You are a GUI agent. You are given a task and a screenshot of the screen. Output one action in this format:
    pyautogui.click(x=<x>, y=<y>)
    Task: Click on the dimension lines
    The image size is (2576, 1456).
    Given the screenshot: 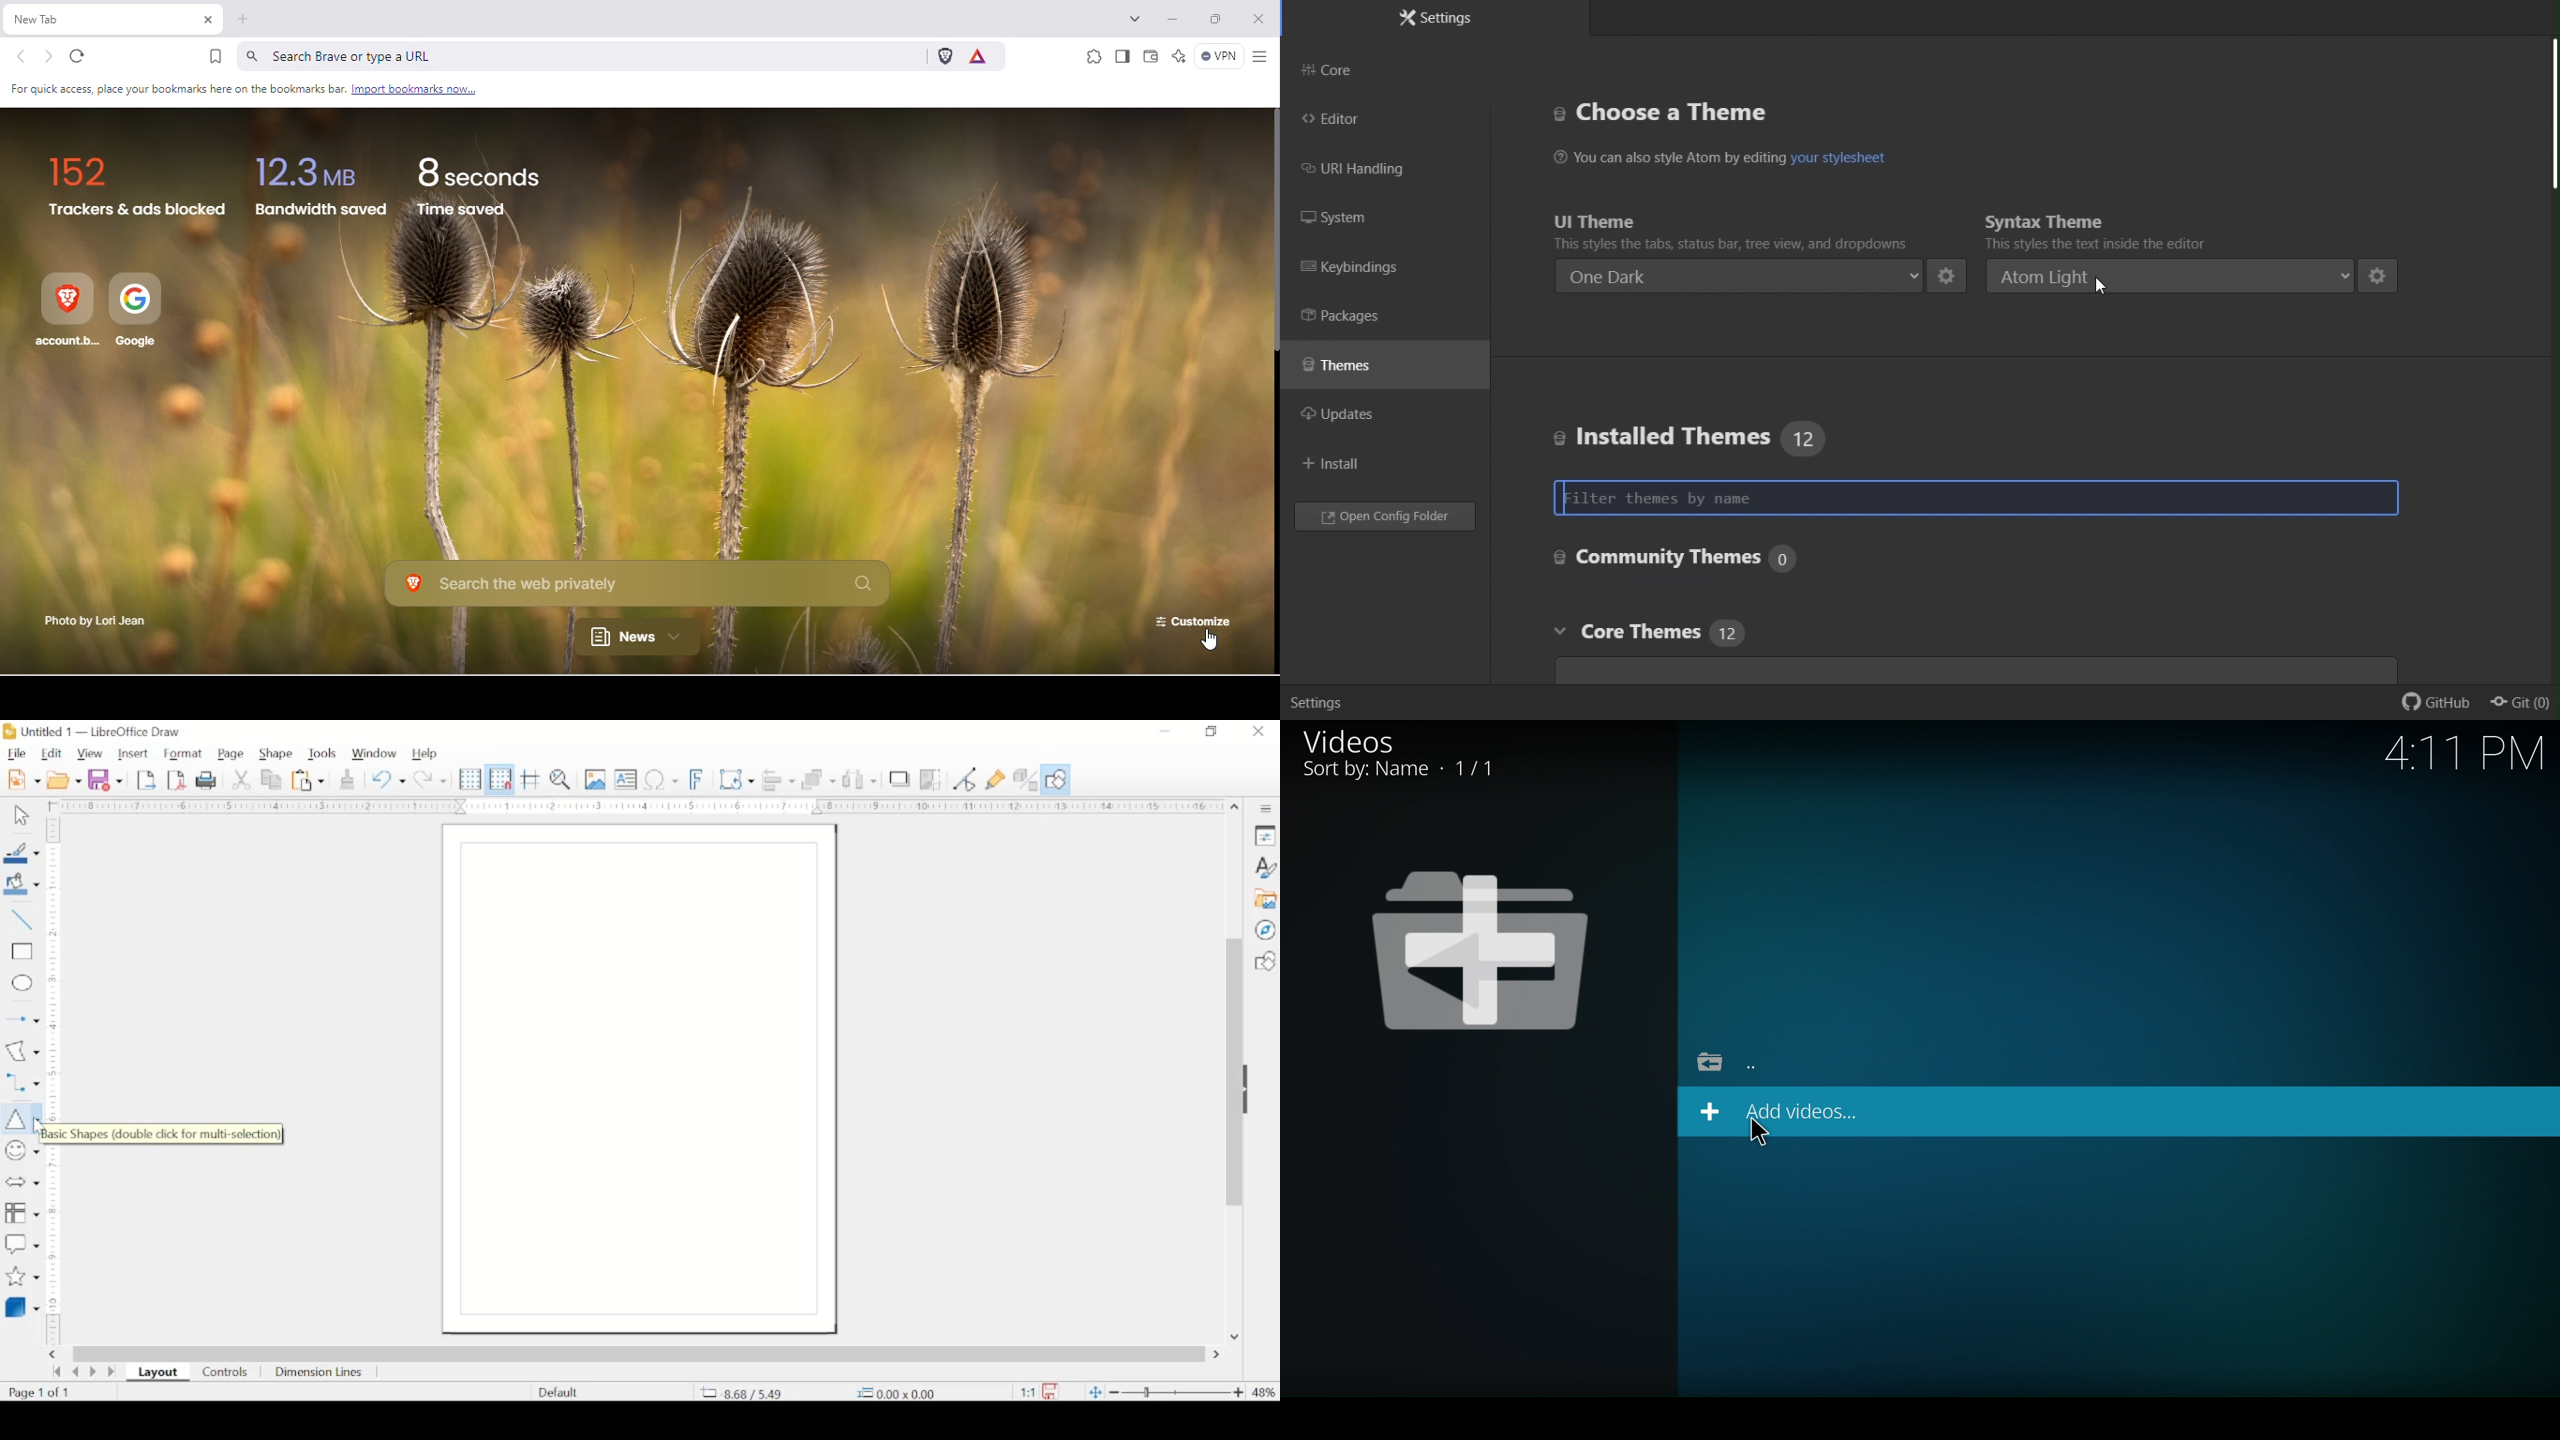 What is the action you would take?
    pyautogui.click(x=321, y=1373)
    